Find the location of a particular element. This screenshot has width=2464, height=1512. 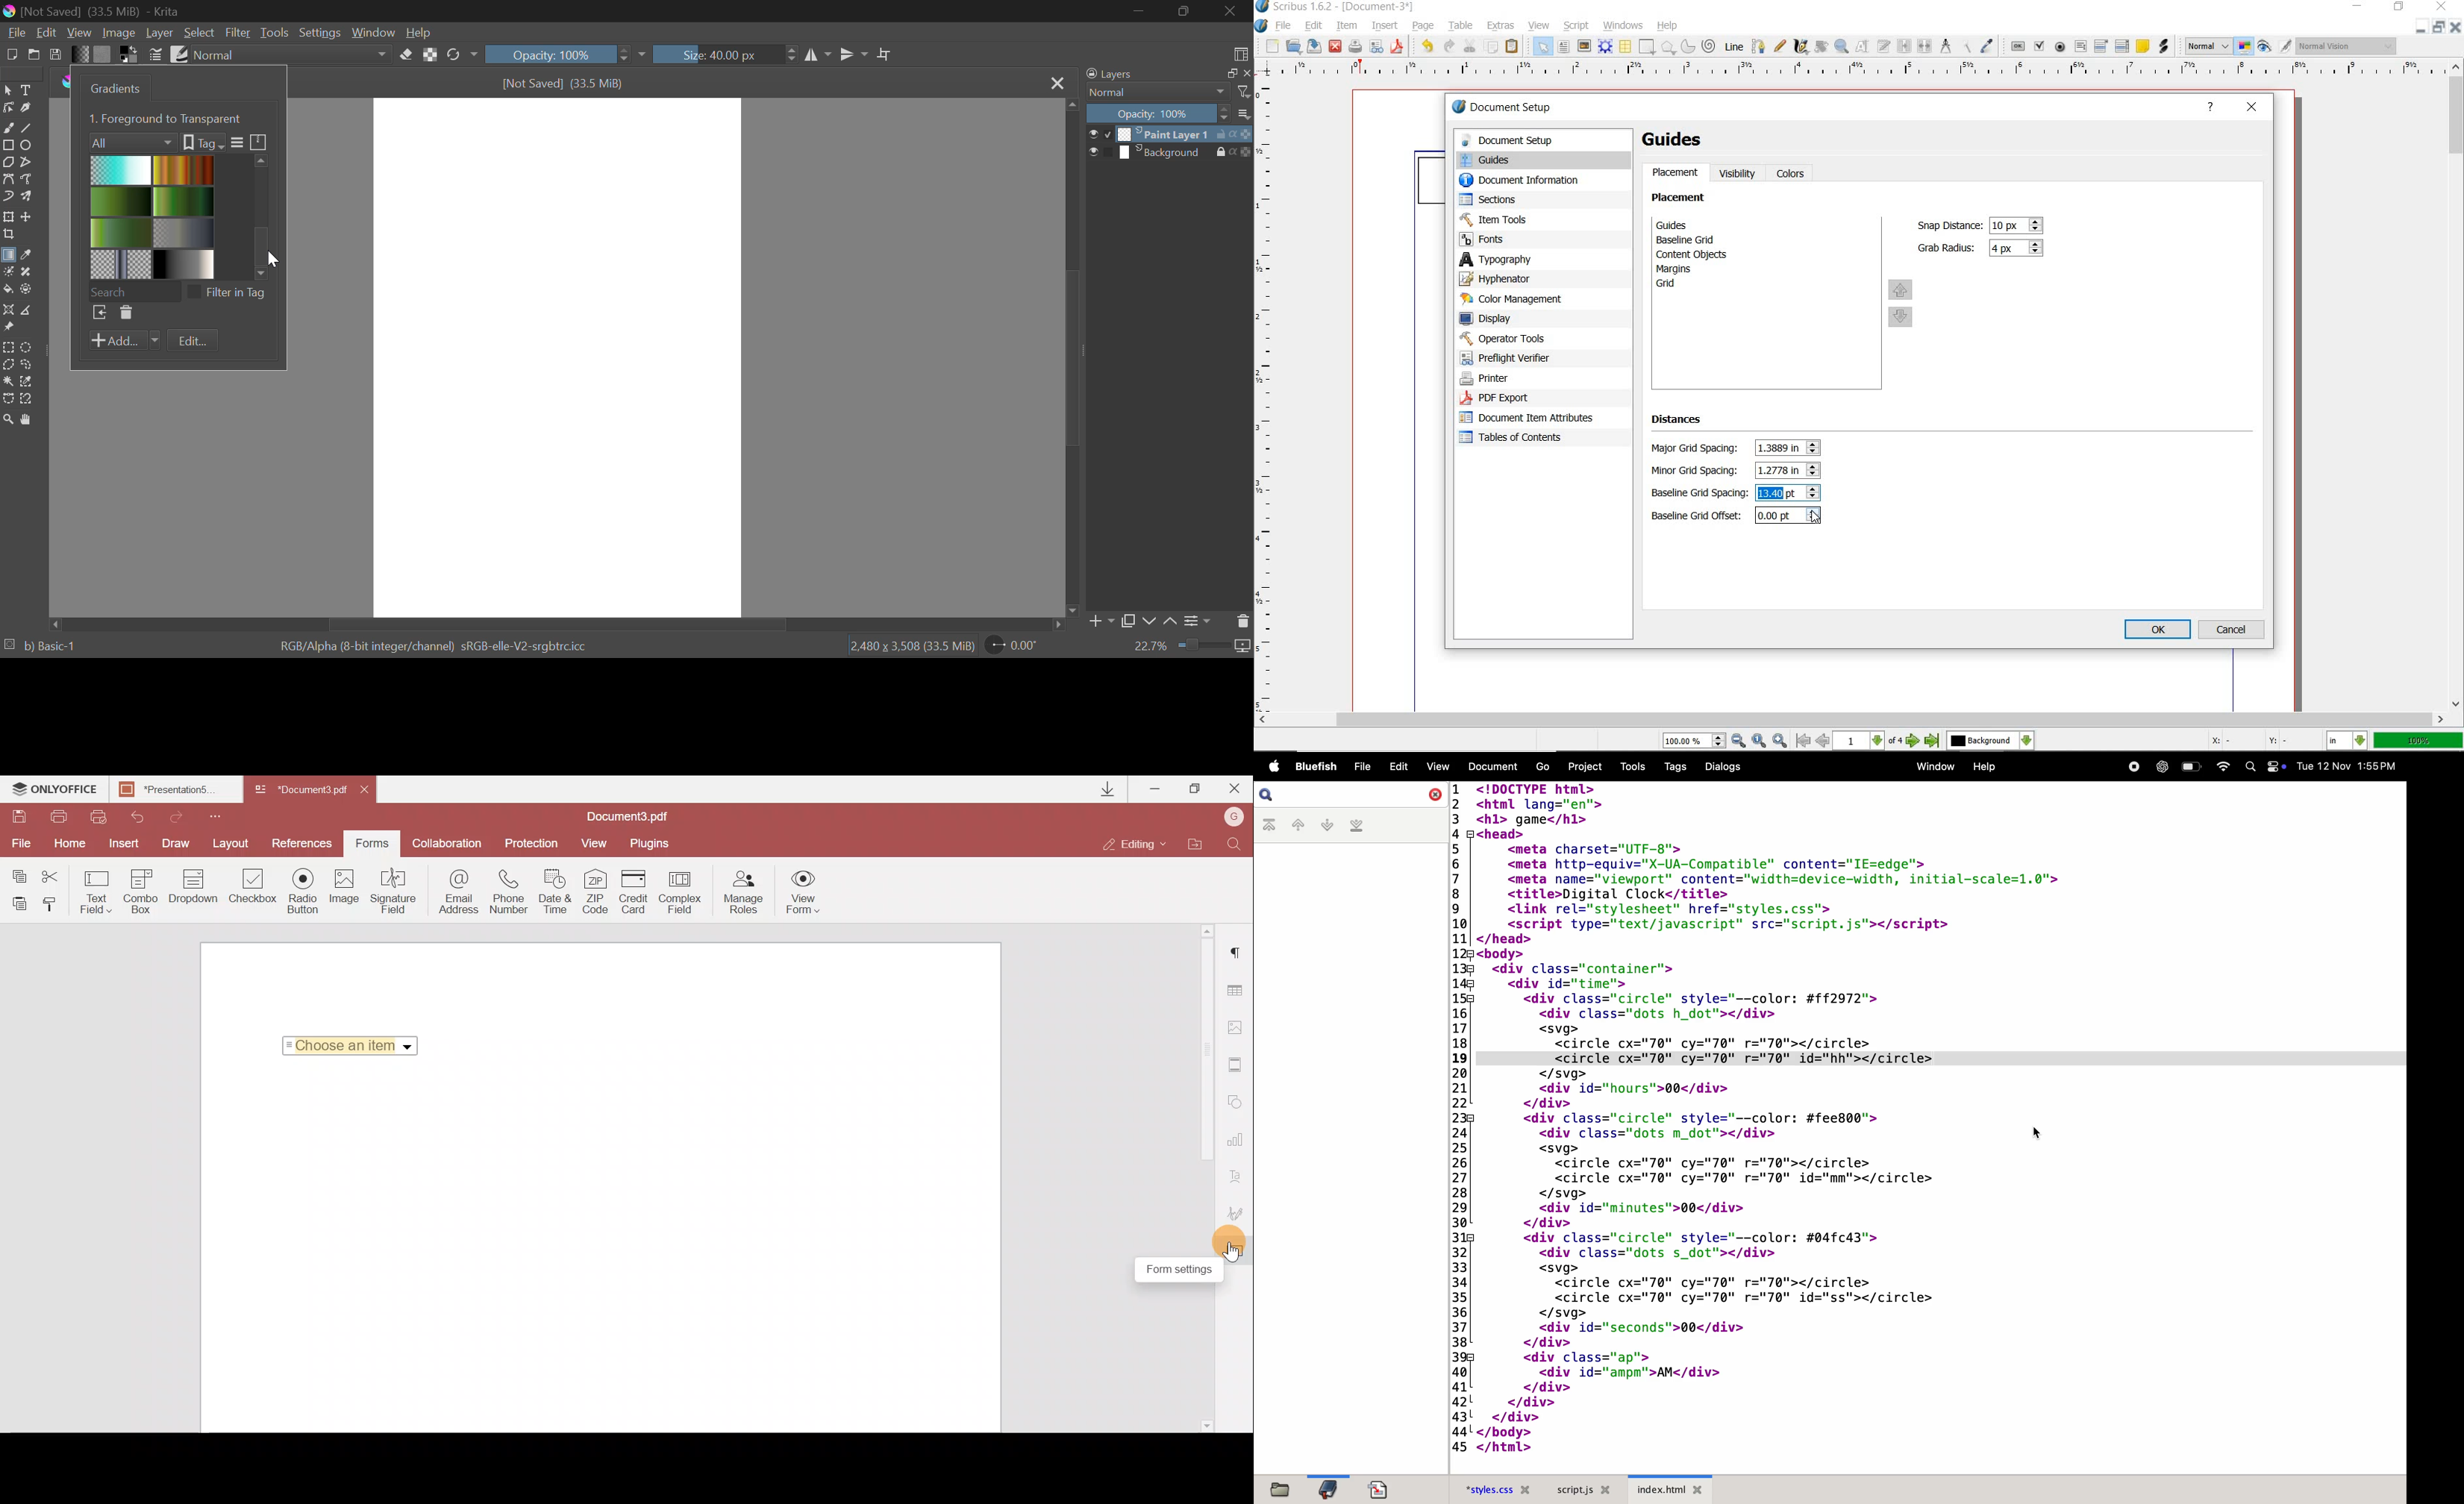

Layer Settings is located at coordinates (1196, 621).